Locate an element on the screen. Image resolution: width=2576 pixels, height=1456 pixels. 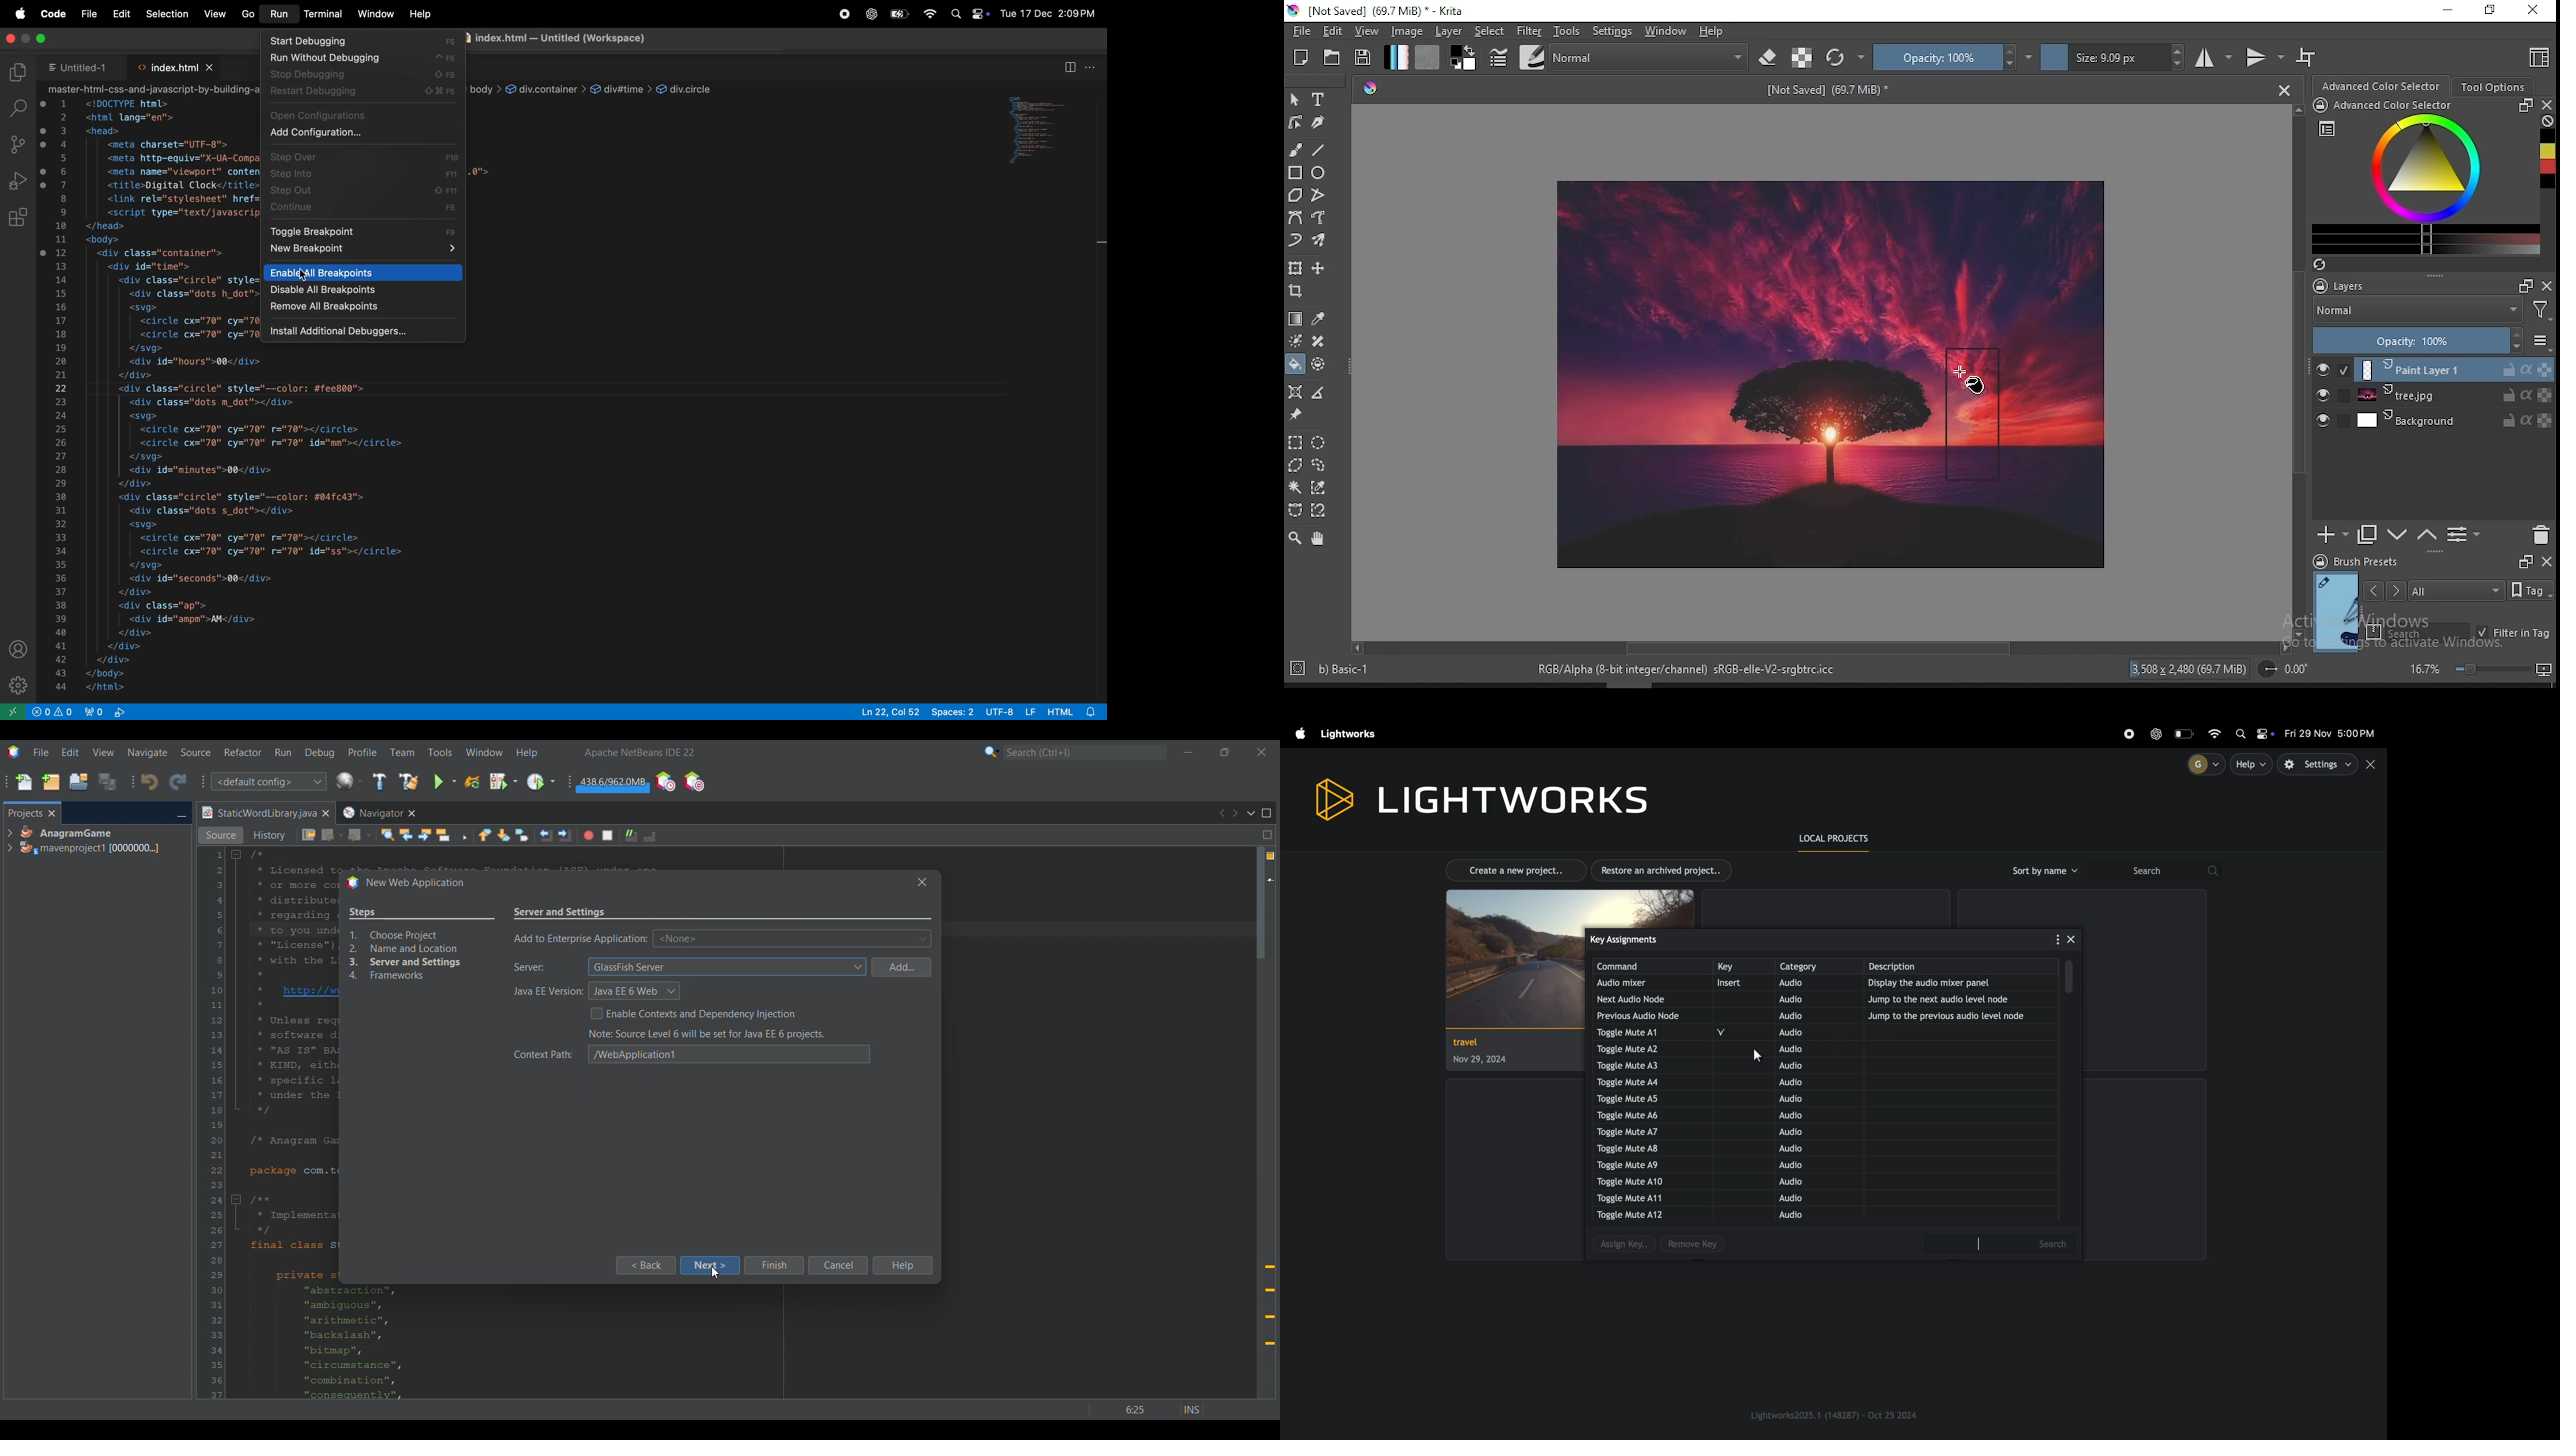
light works is located at coordinates (1480, 797).